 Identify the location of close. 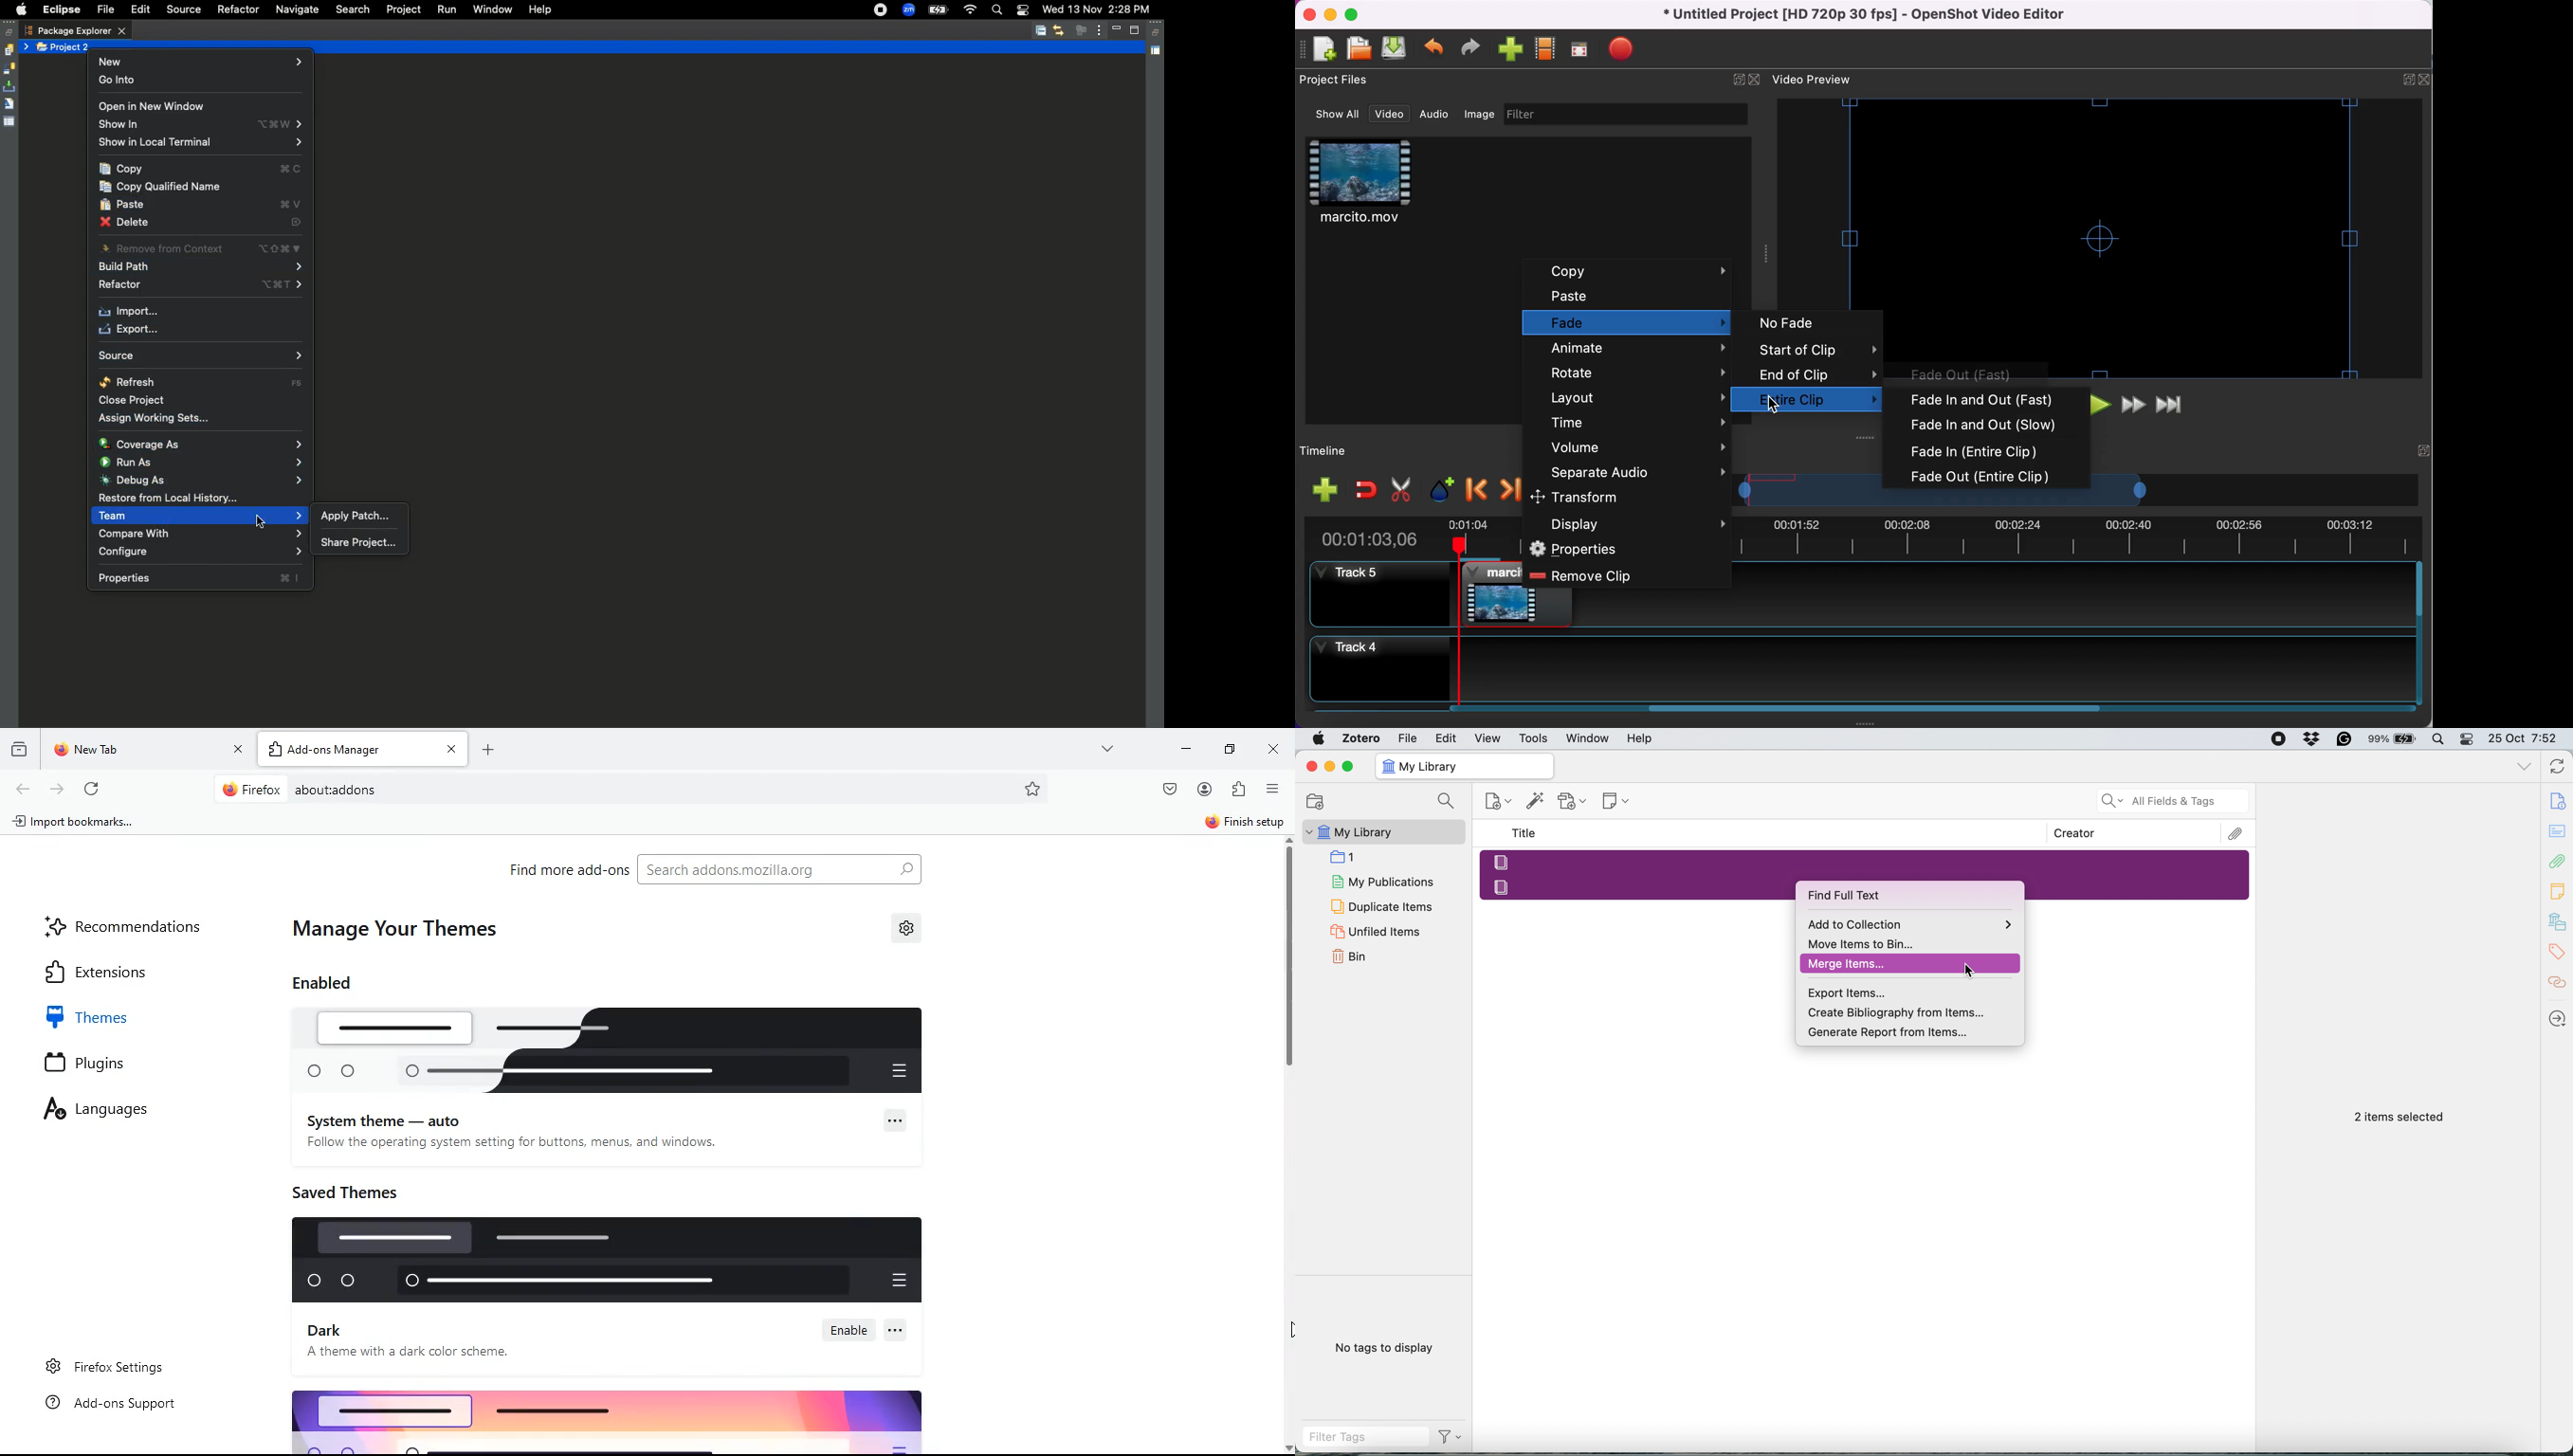
(1276, 747).